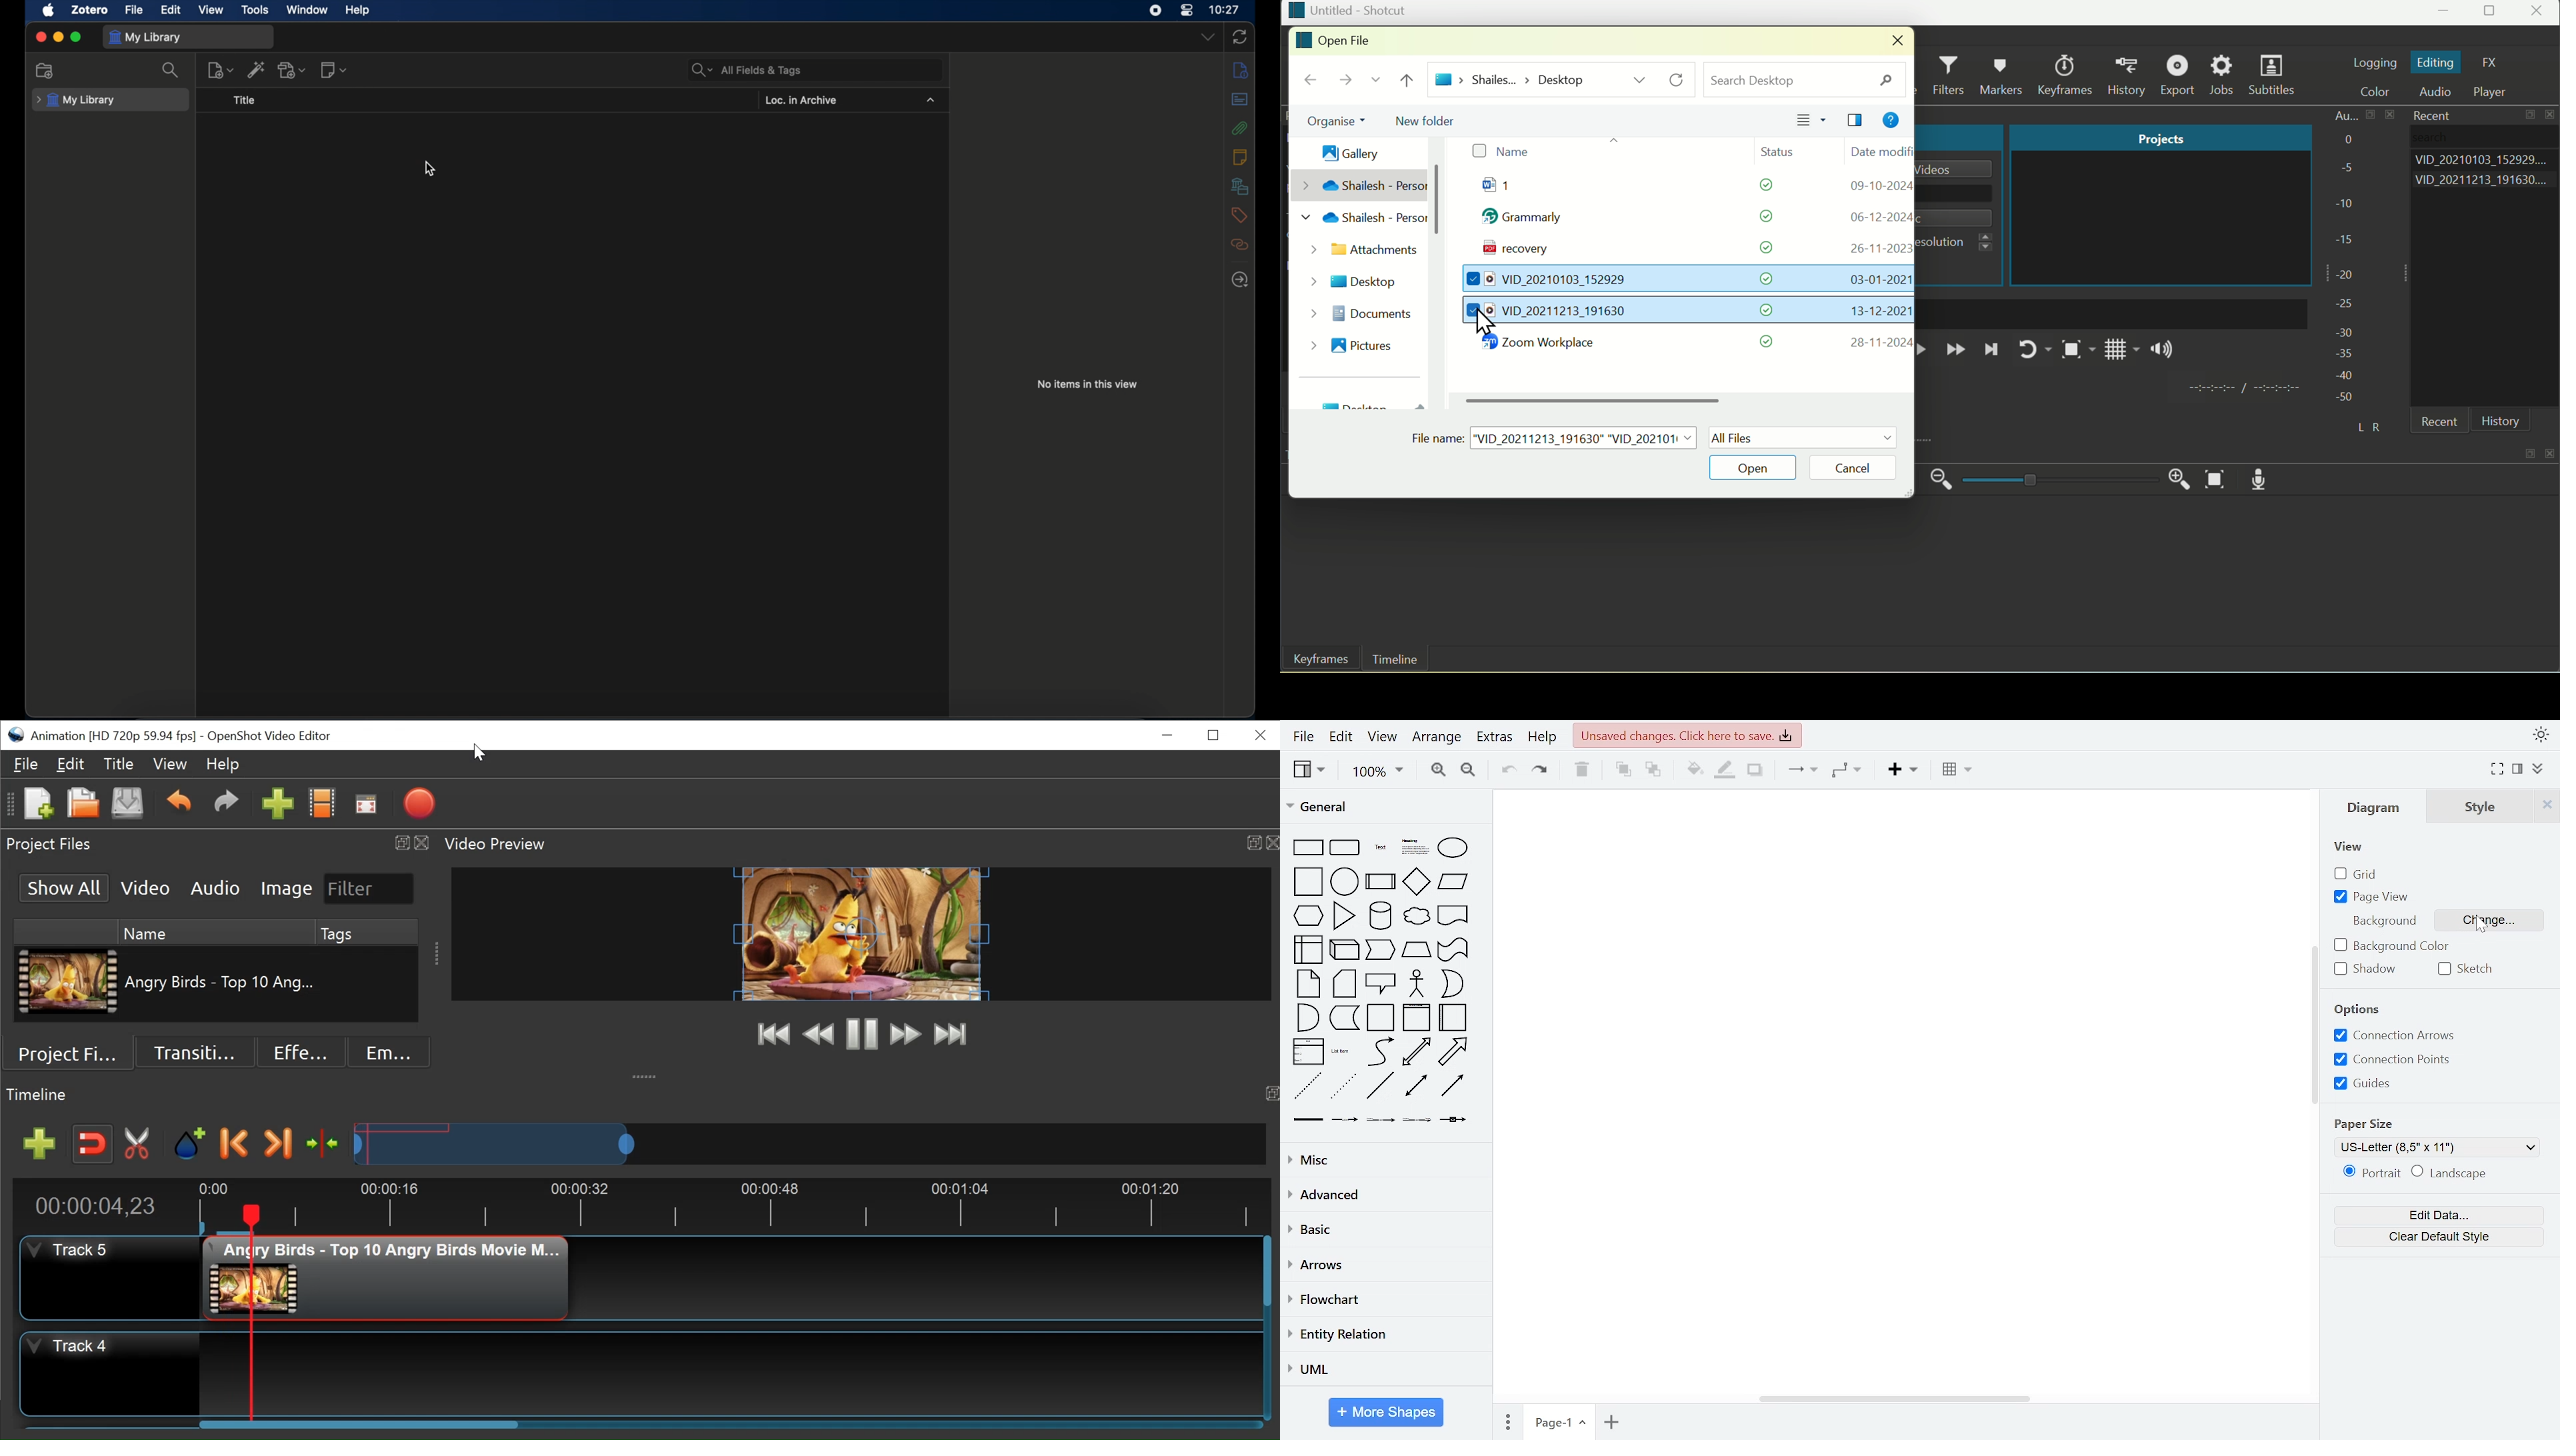 The width and height of the screenshot is (2576, 1456). Describe the element at coordinates (2497, 92) in the screenshot. I see `Player` at that location.